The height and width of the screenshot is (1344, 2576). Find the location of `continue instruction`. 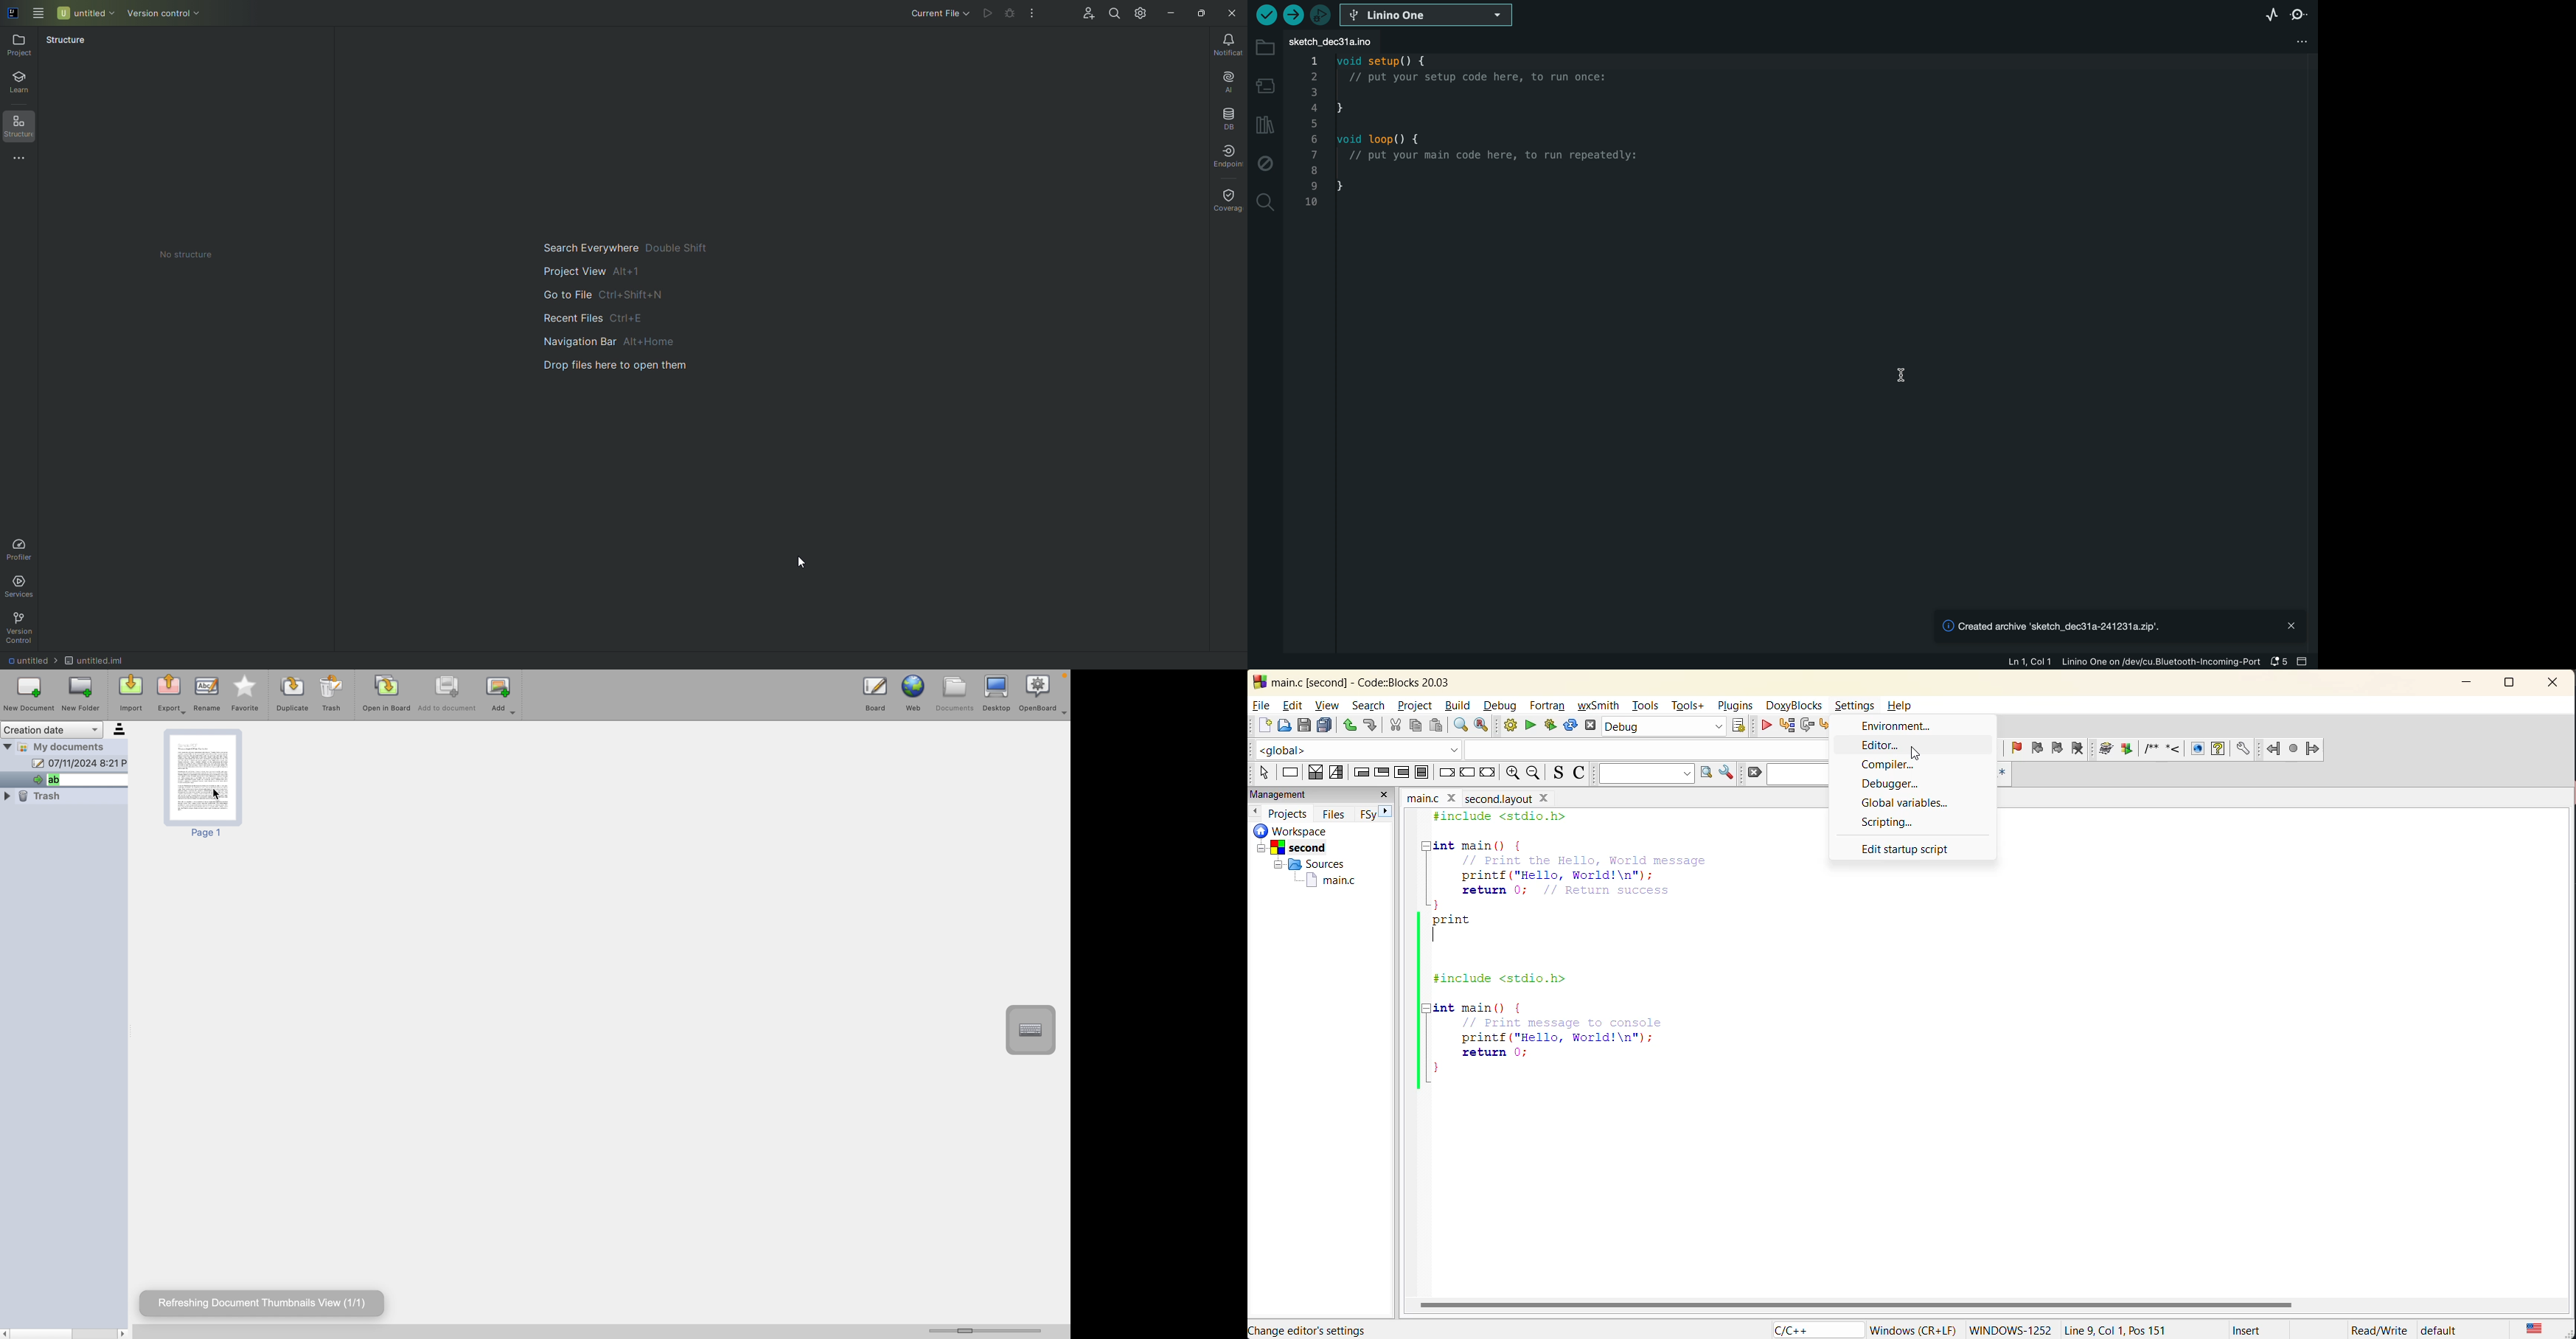

continue instruction is located at coordinates (1469, 772).